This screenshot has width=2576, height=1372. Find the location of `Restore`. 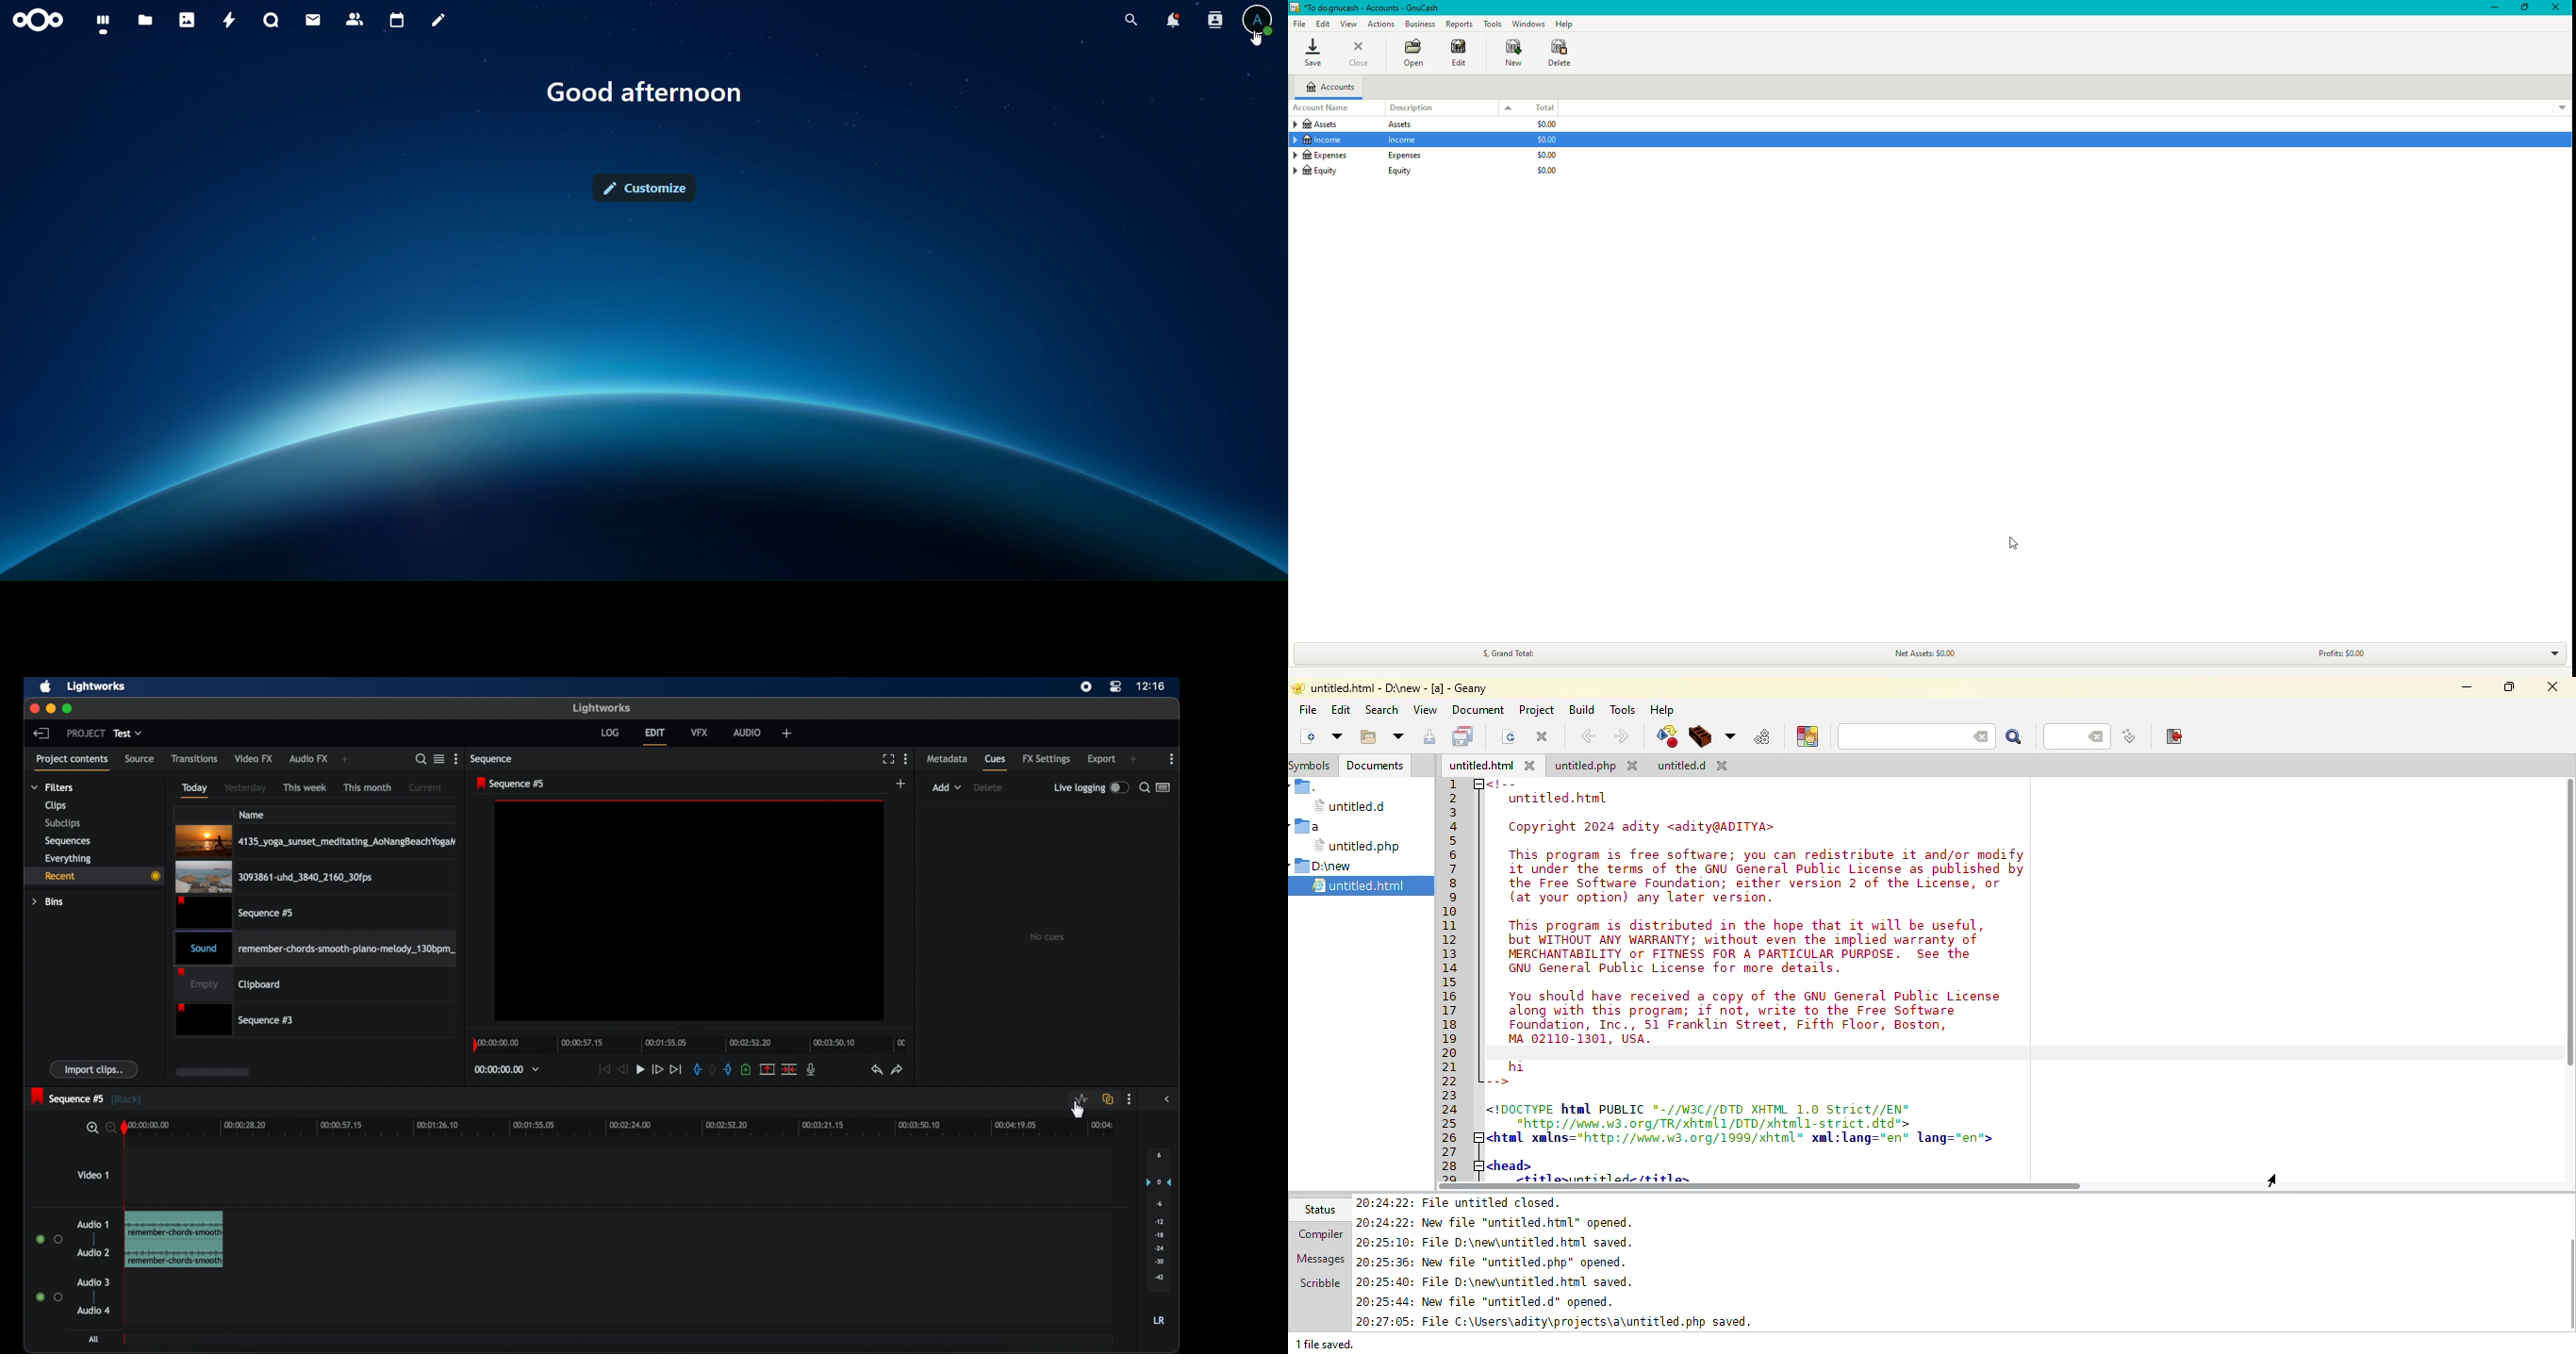

Restore is located at coordinates (2522, 7).